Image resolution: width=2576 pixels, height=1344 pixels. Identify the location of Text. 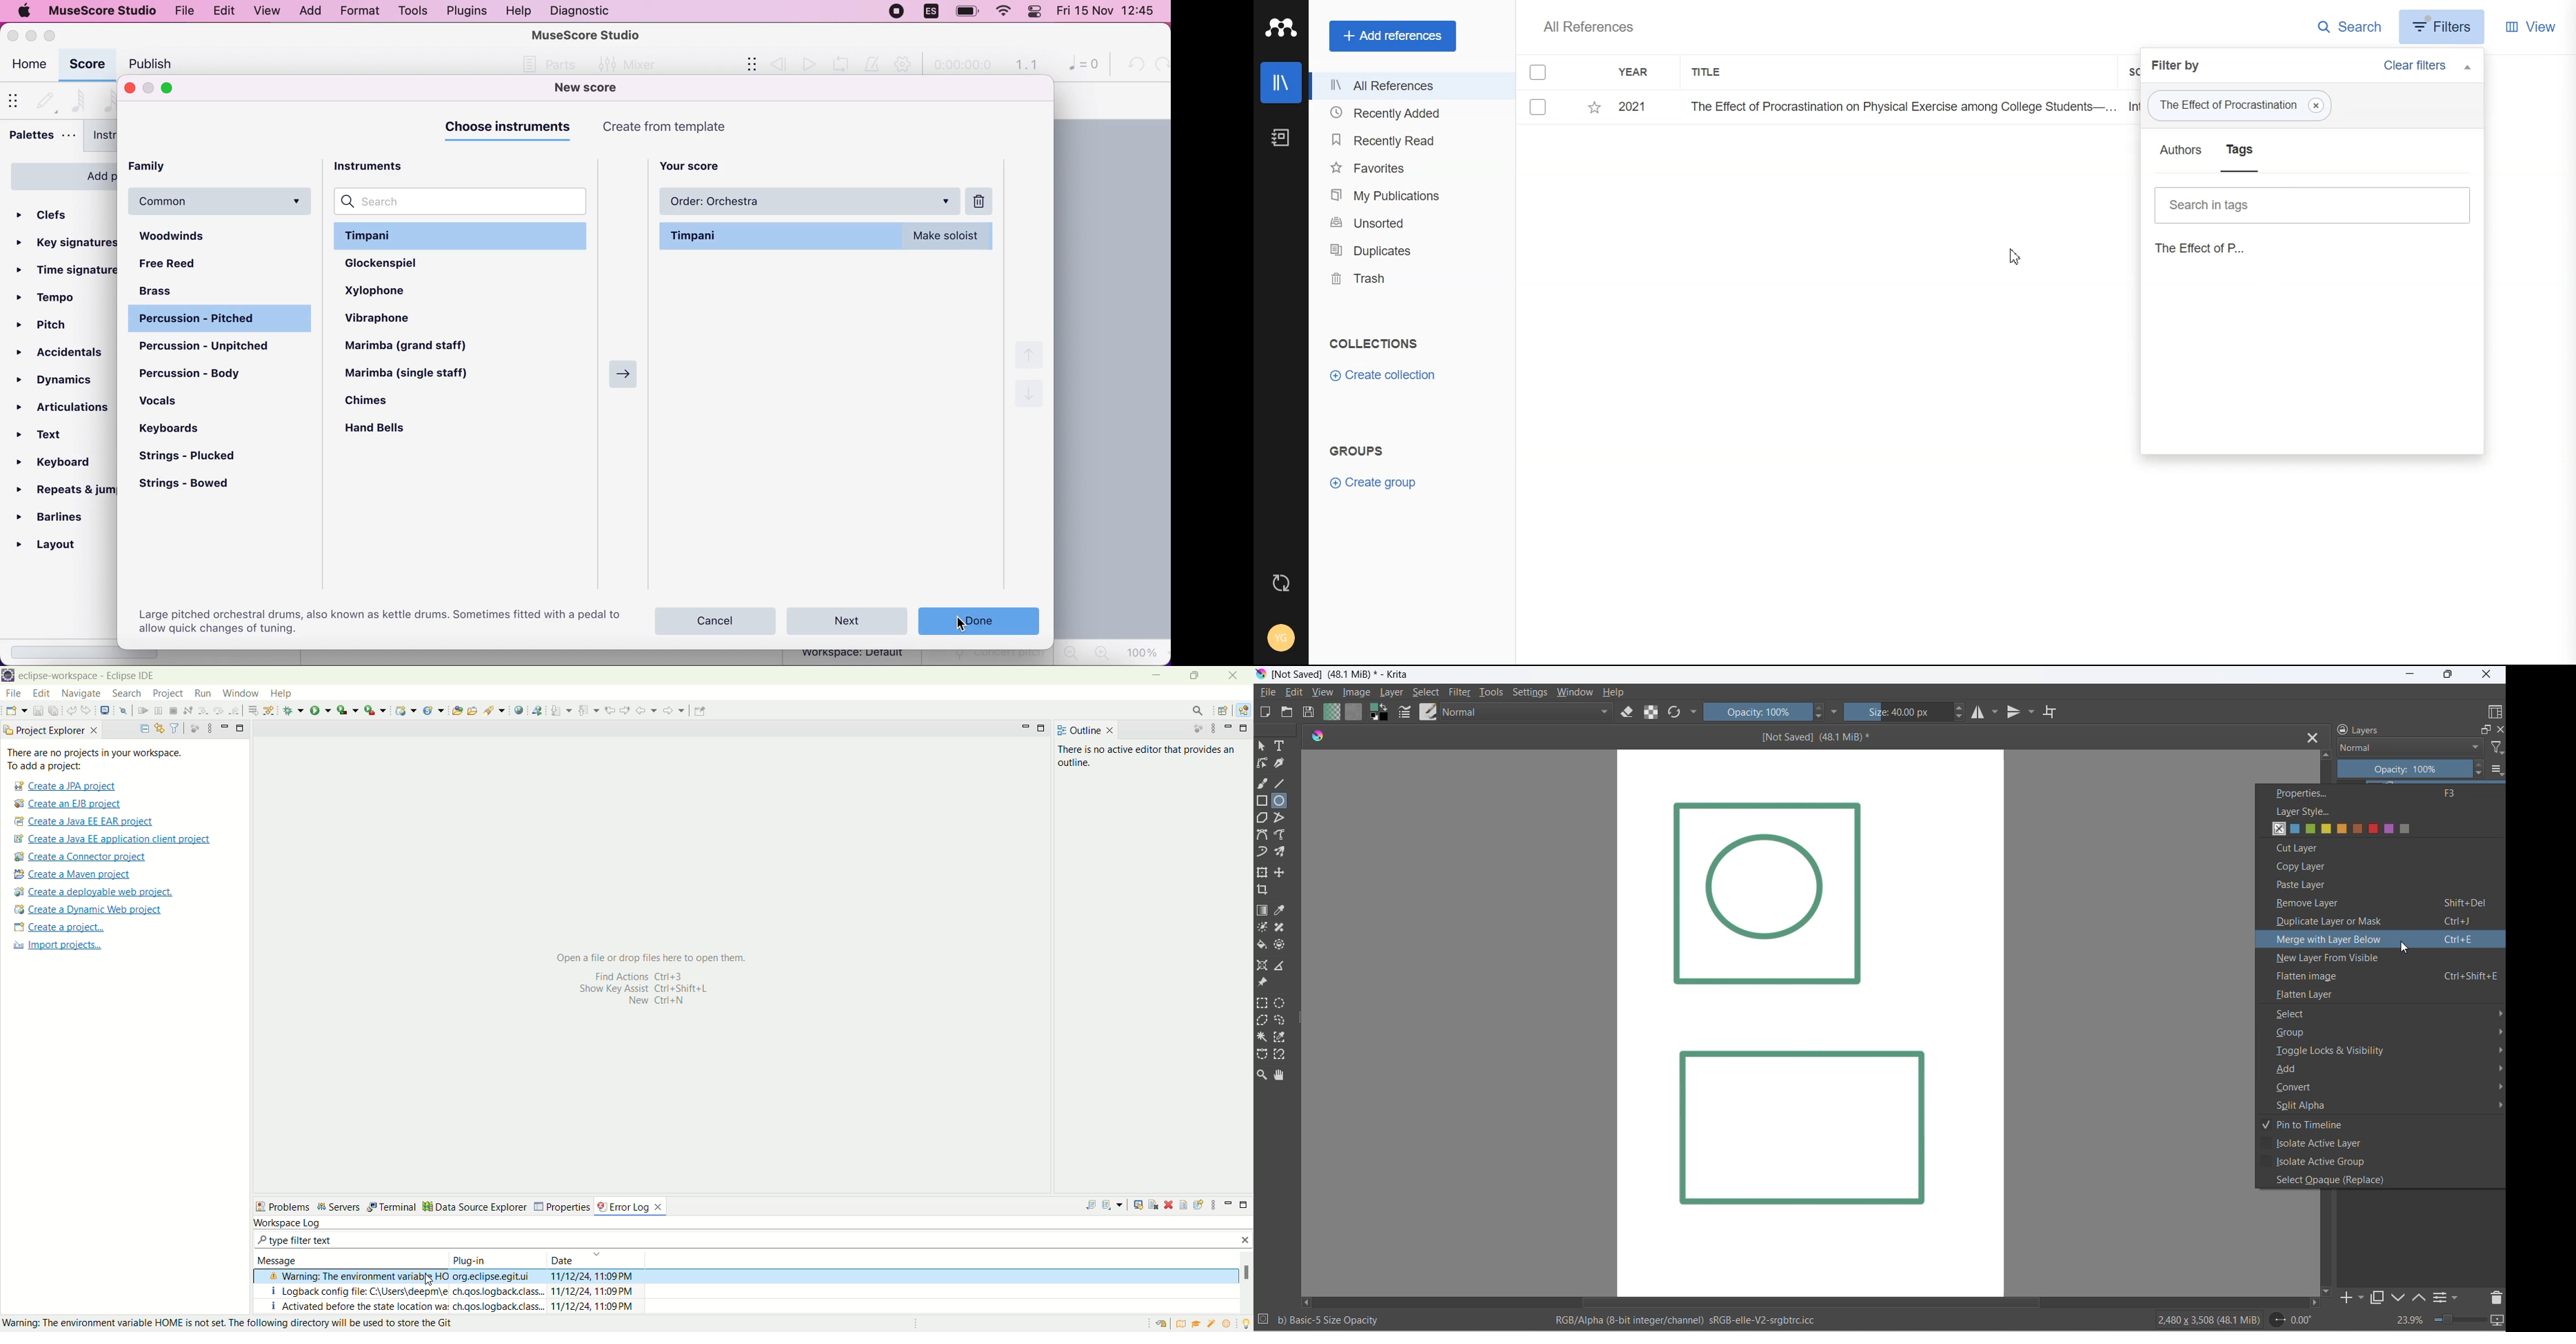
(1357, 452).